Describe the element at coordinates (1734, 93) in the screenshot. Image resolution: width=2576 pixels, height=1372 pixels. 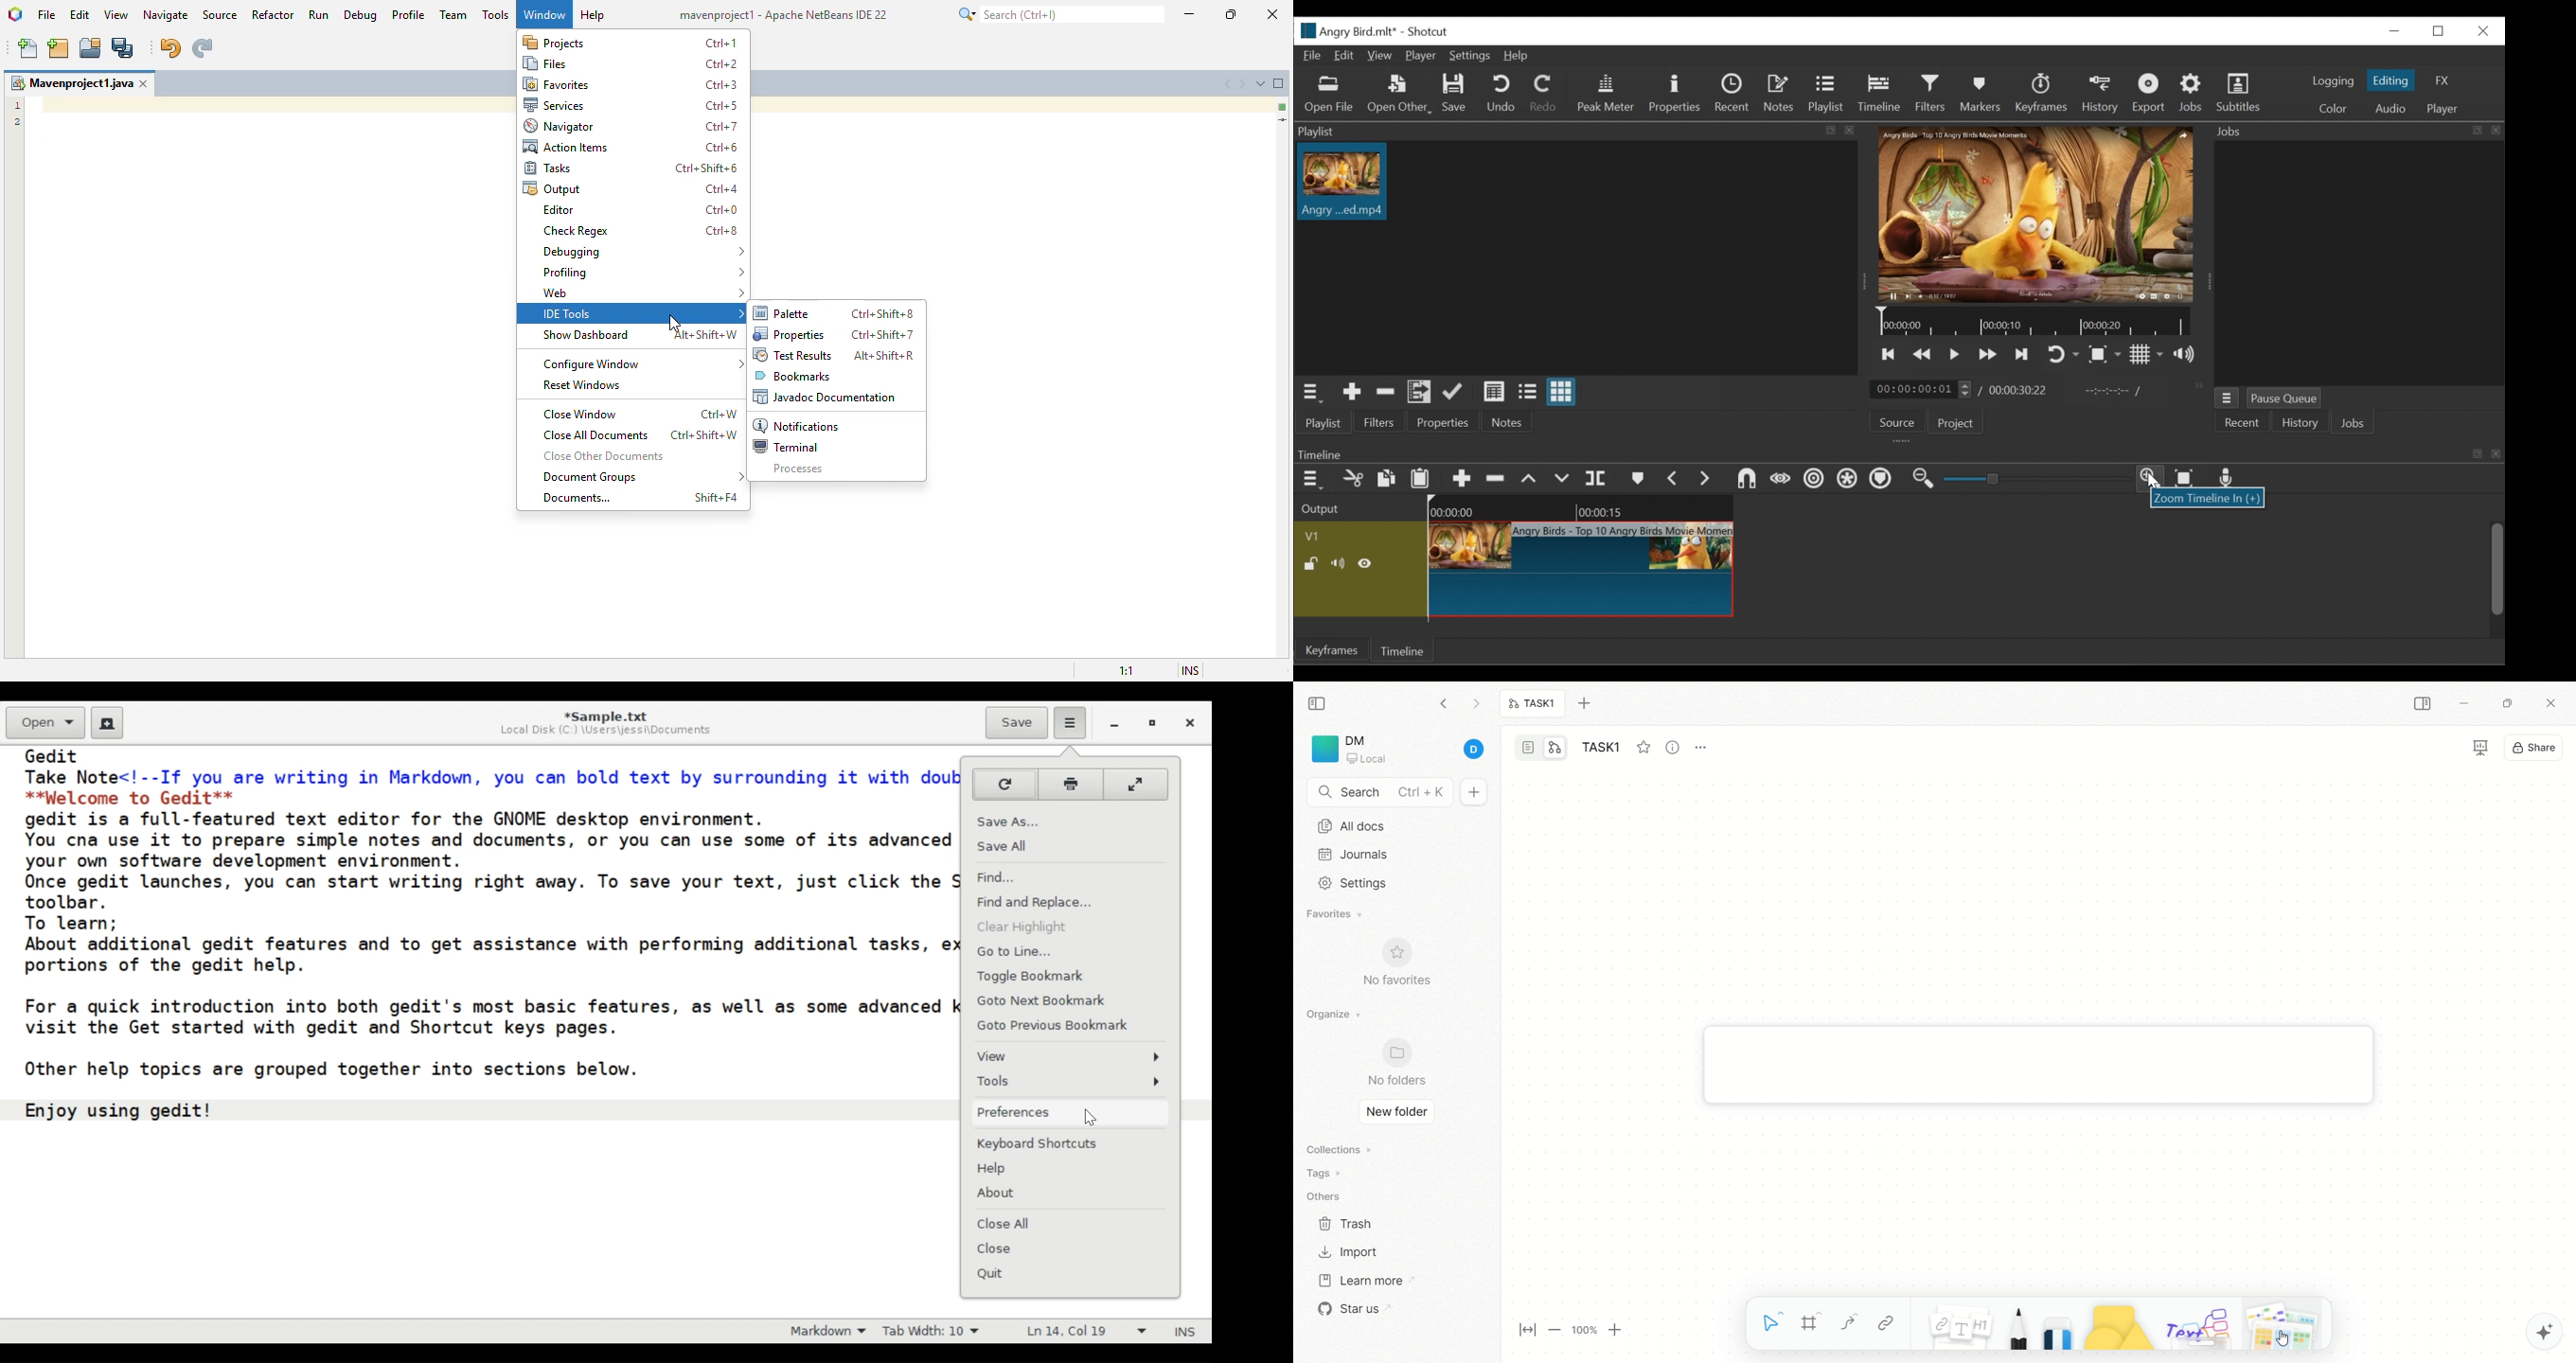
I see `Recent` at that location.